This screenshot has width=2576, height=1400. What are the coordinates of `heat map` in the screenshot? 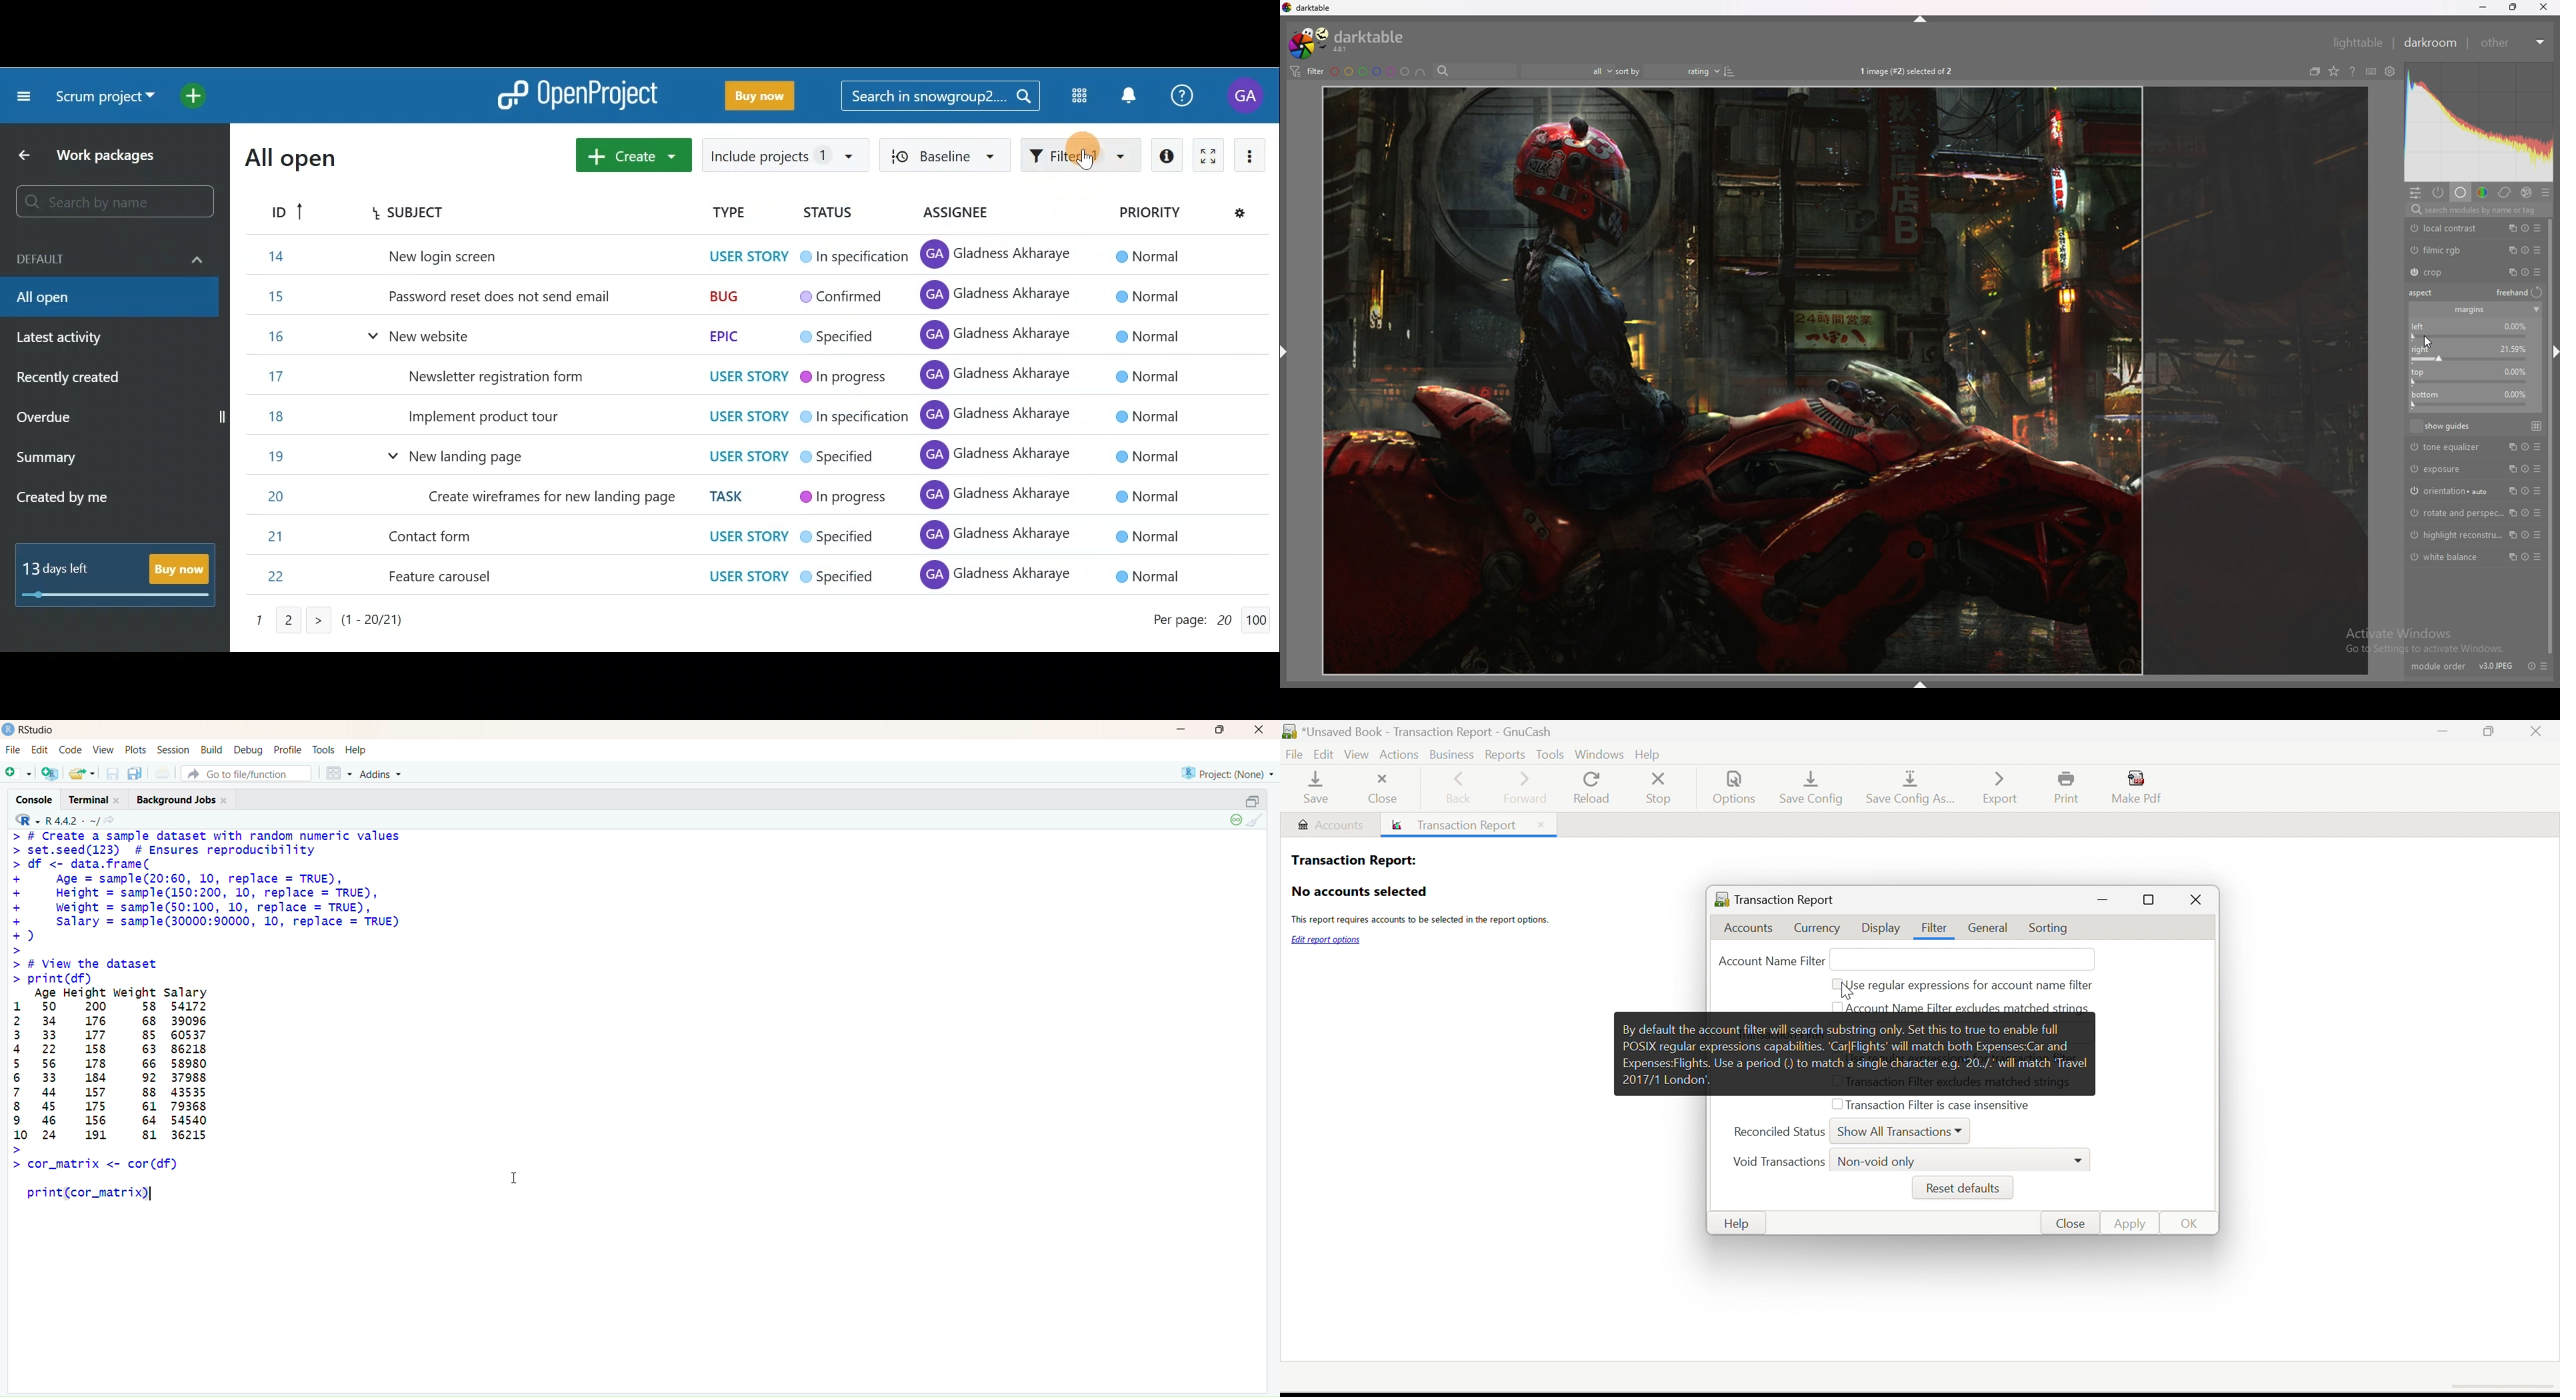 It's located at (2478, 121).